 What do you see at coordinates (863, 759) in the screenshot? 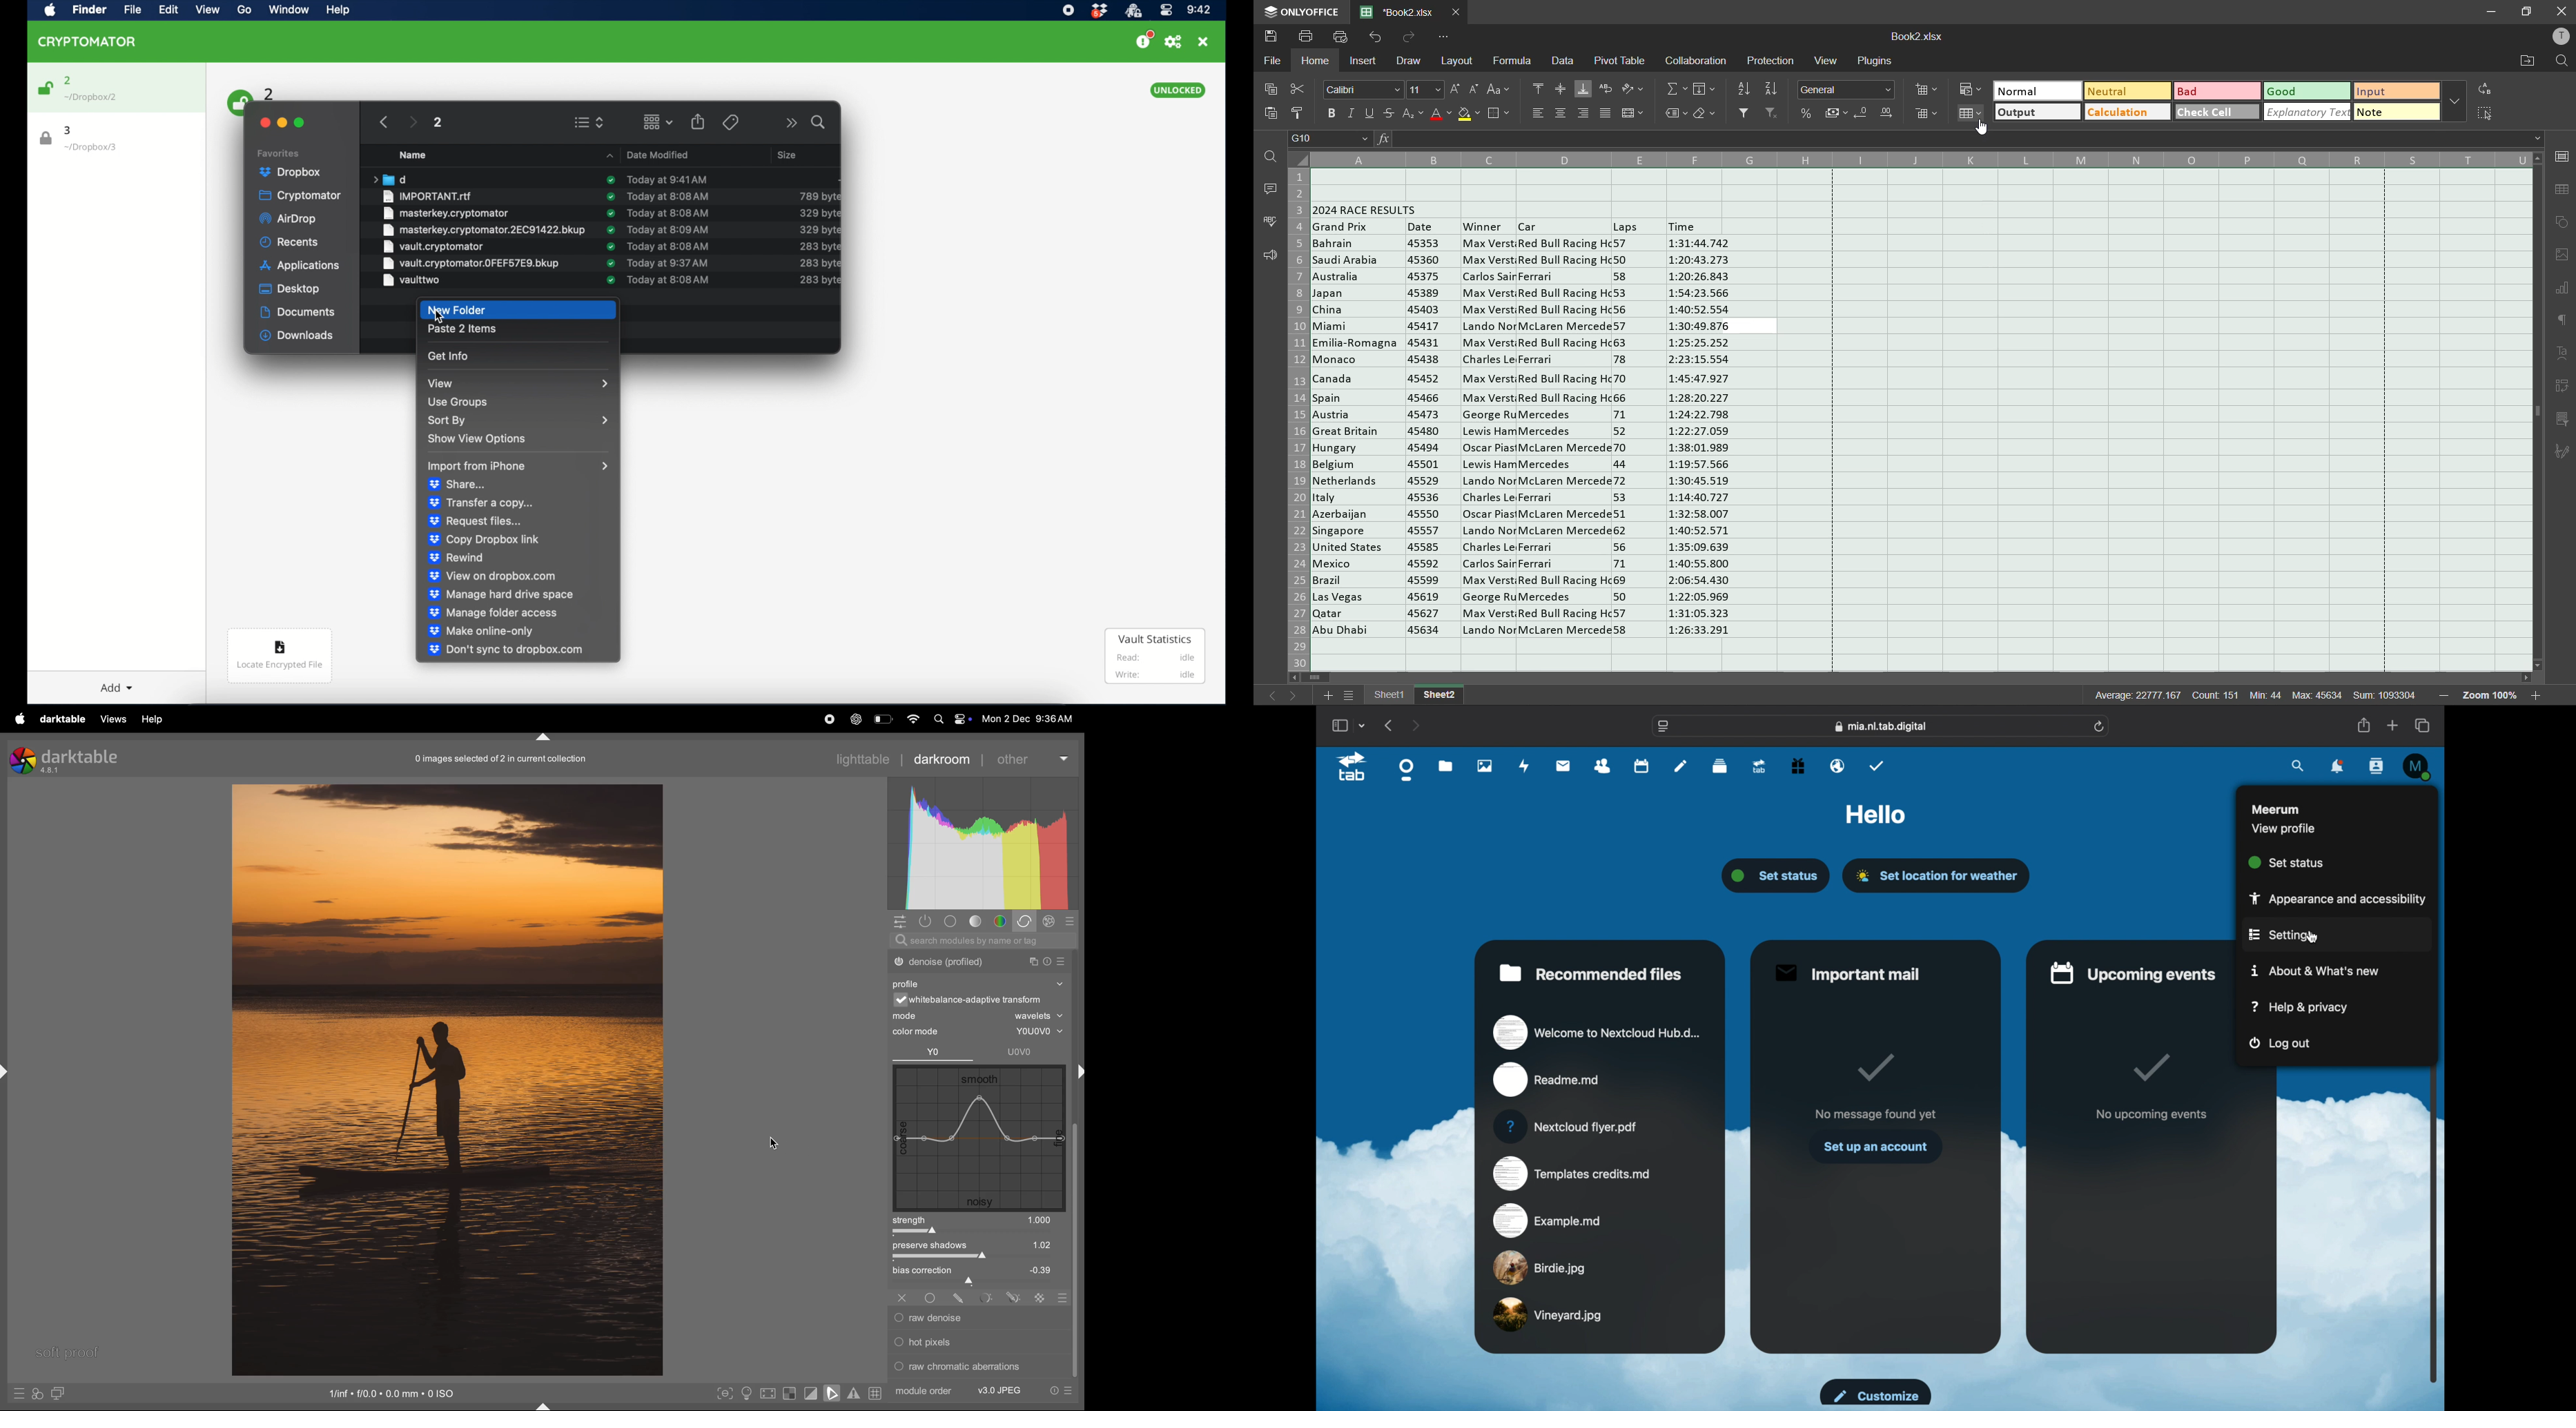
I see `lighttable` at bounding box center [863, 759].